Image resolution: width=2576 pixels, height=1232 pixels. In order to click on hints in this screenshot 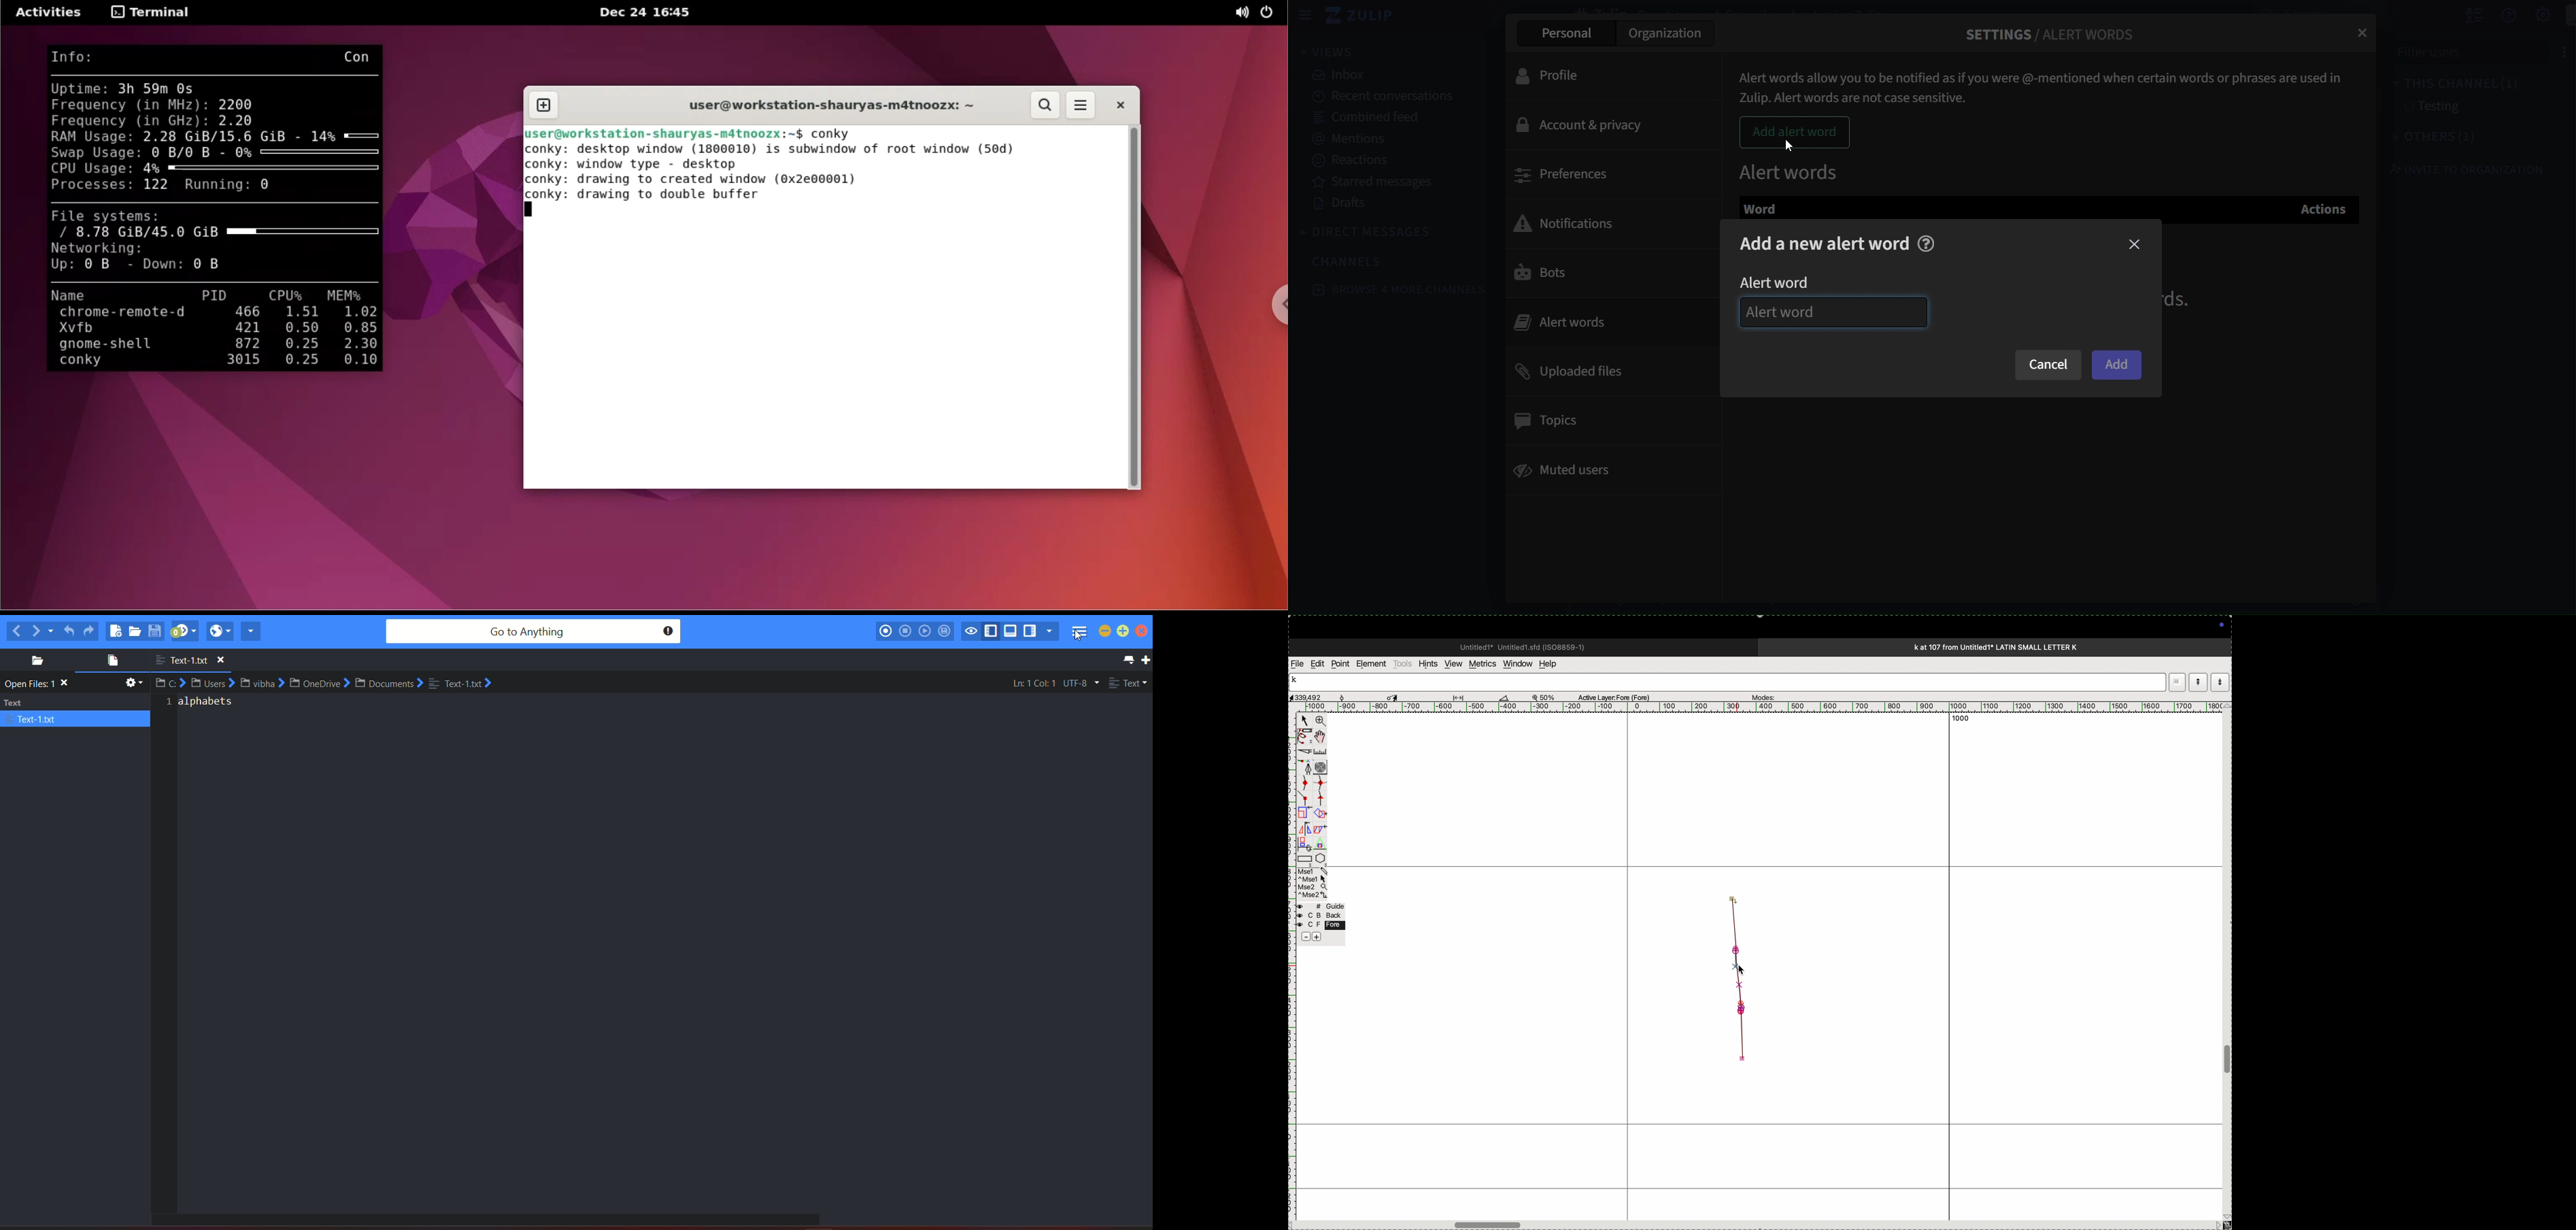, I will do `click(1426, 663)`.